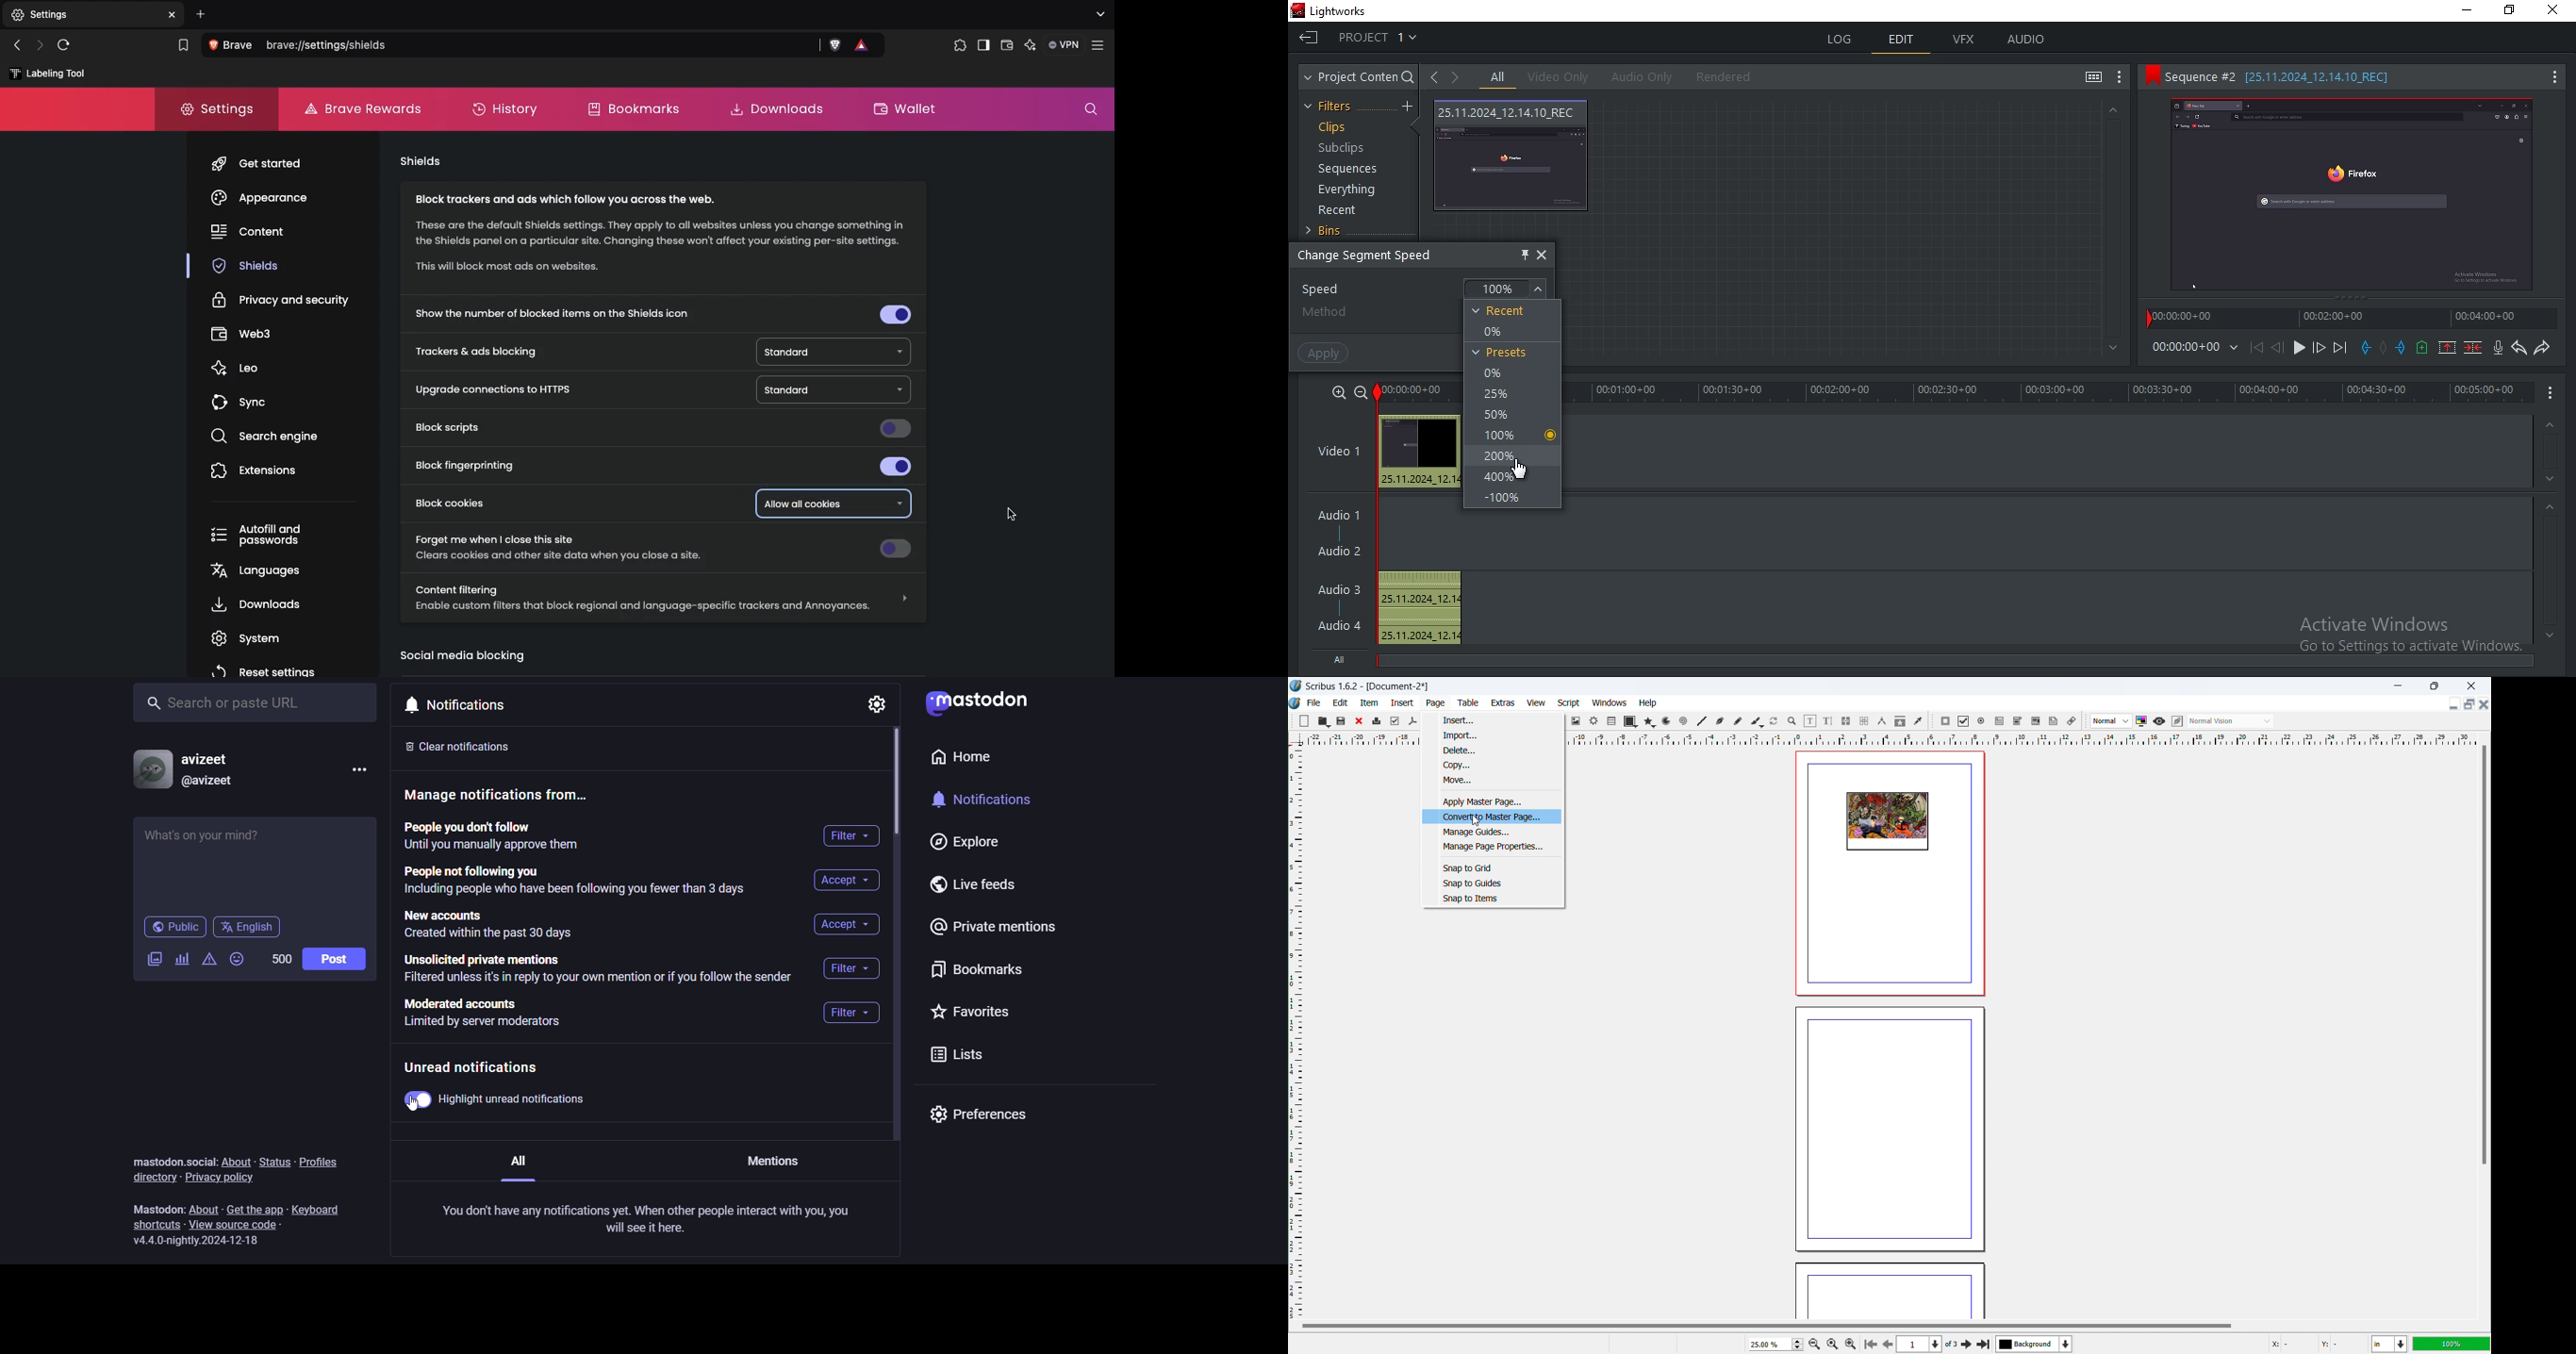 The width and height of the screenshot is (2576, 1372). I want to click on preferences, so click(978, 1115).